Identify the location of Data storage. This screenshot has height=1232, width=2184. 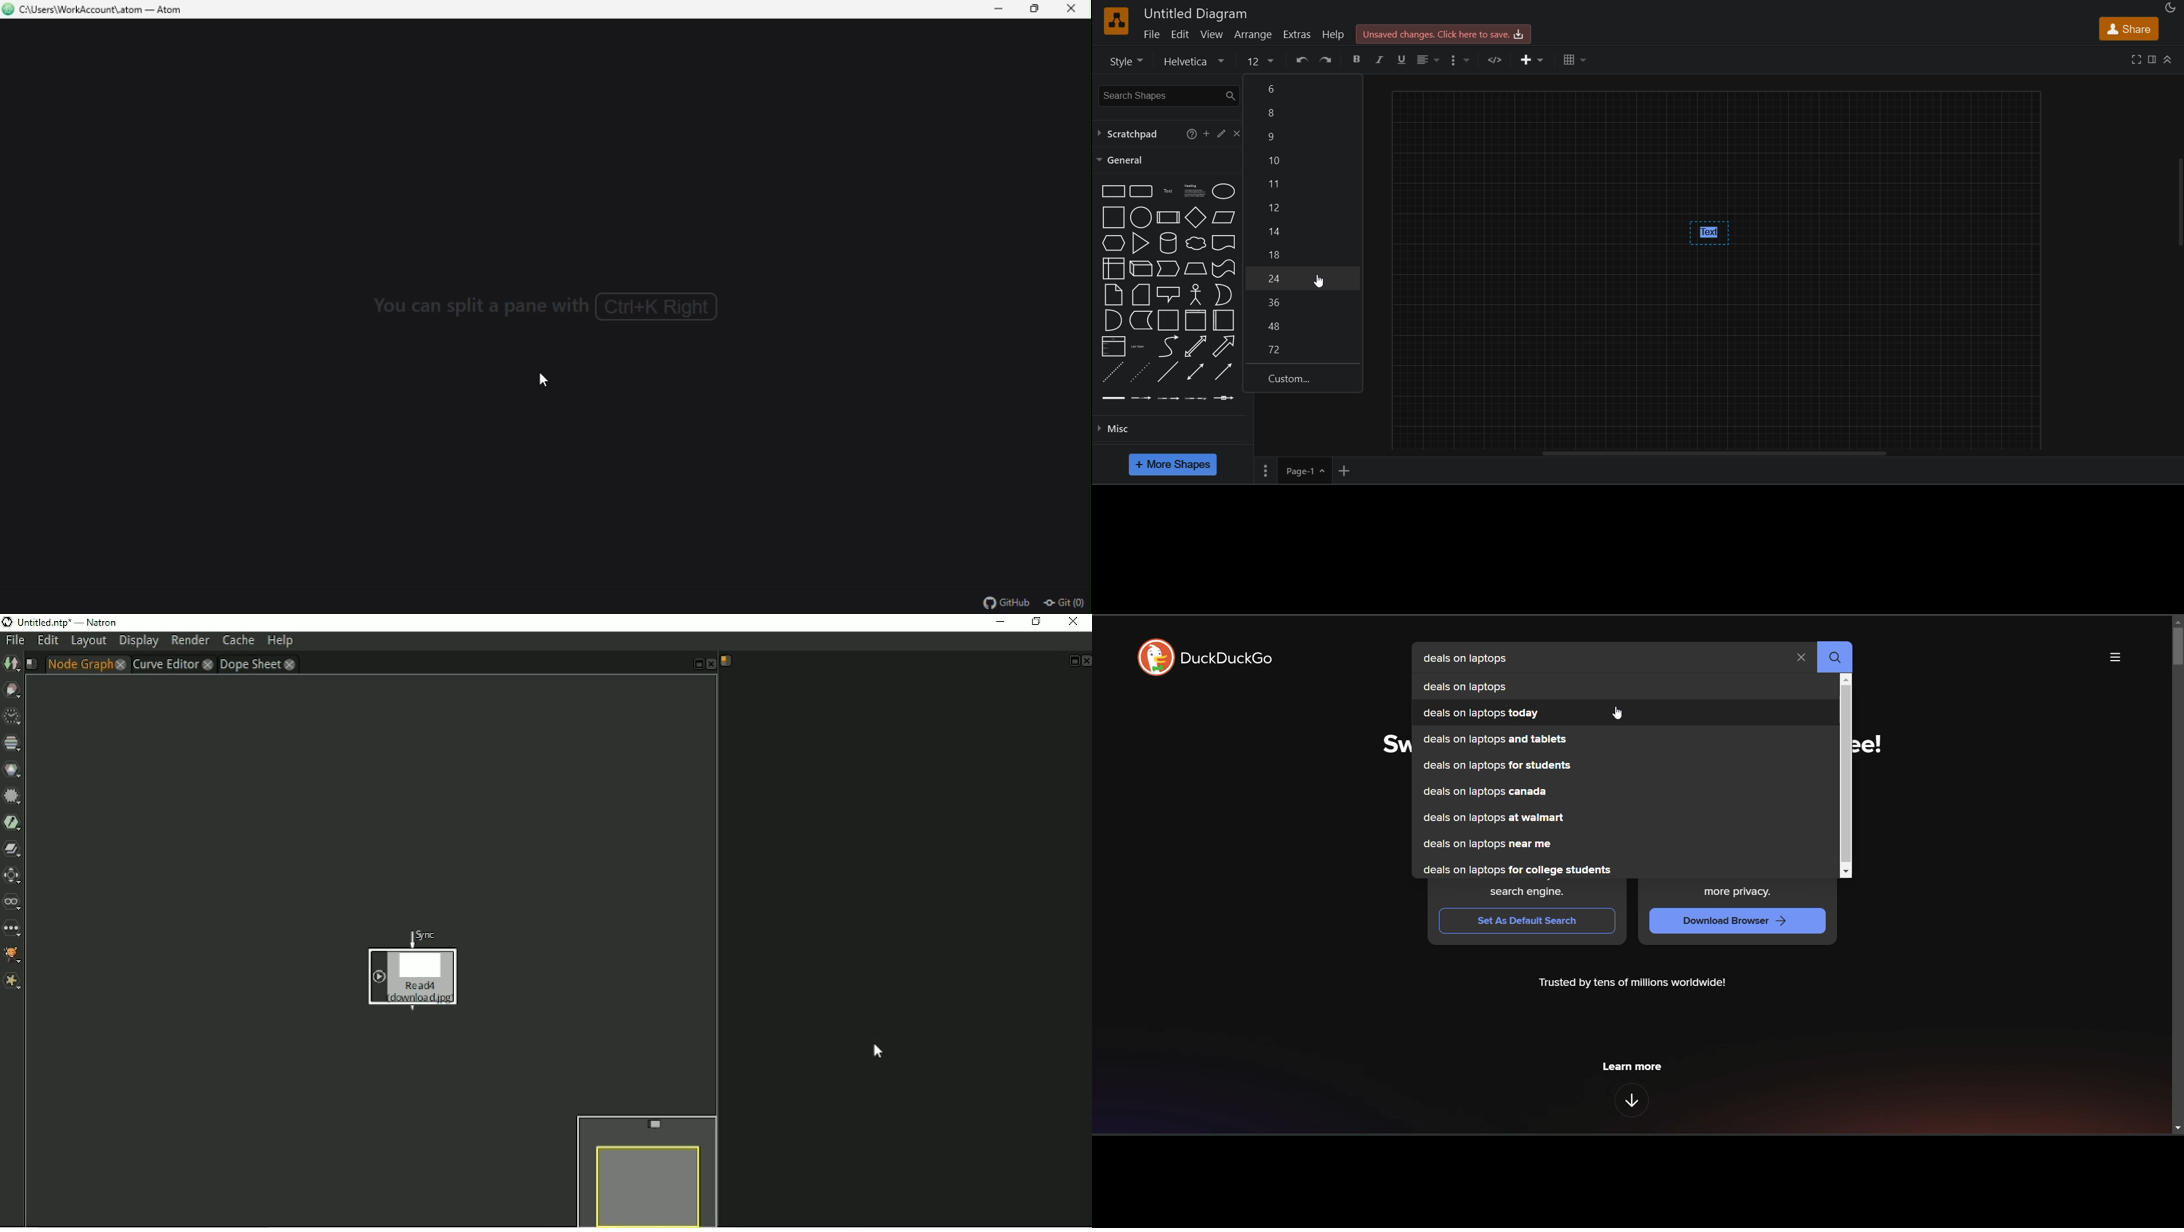
(1141, 320).